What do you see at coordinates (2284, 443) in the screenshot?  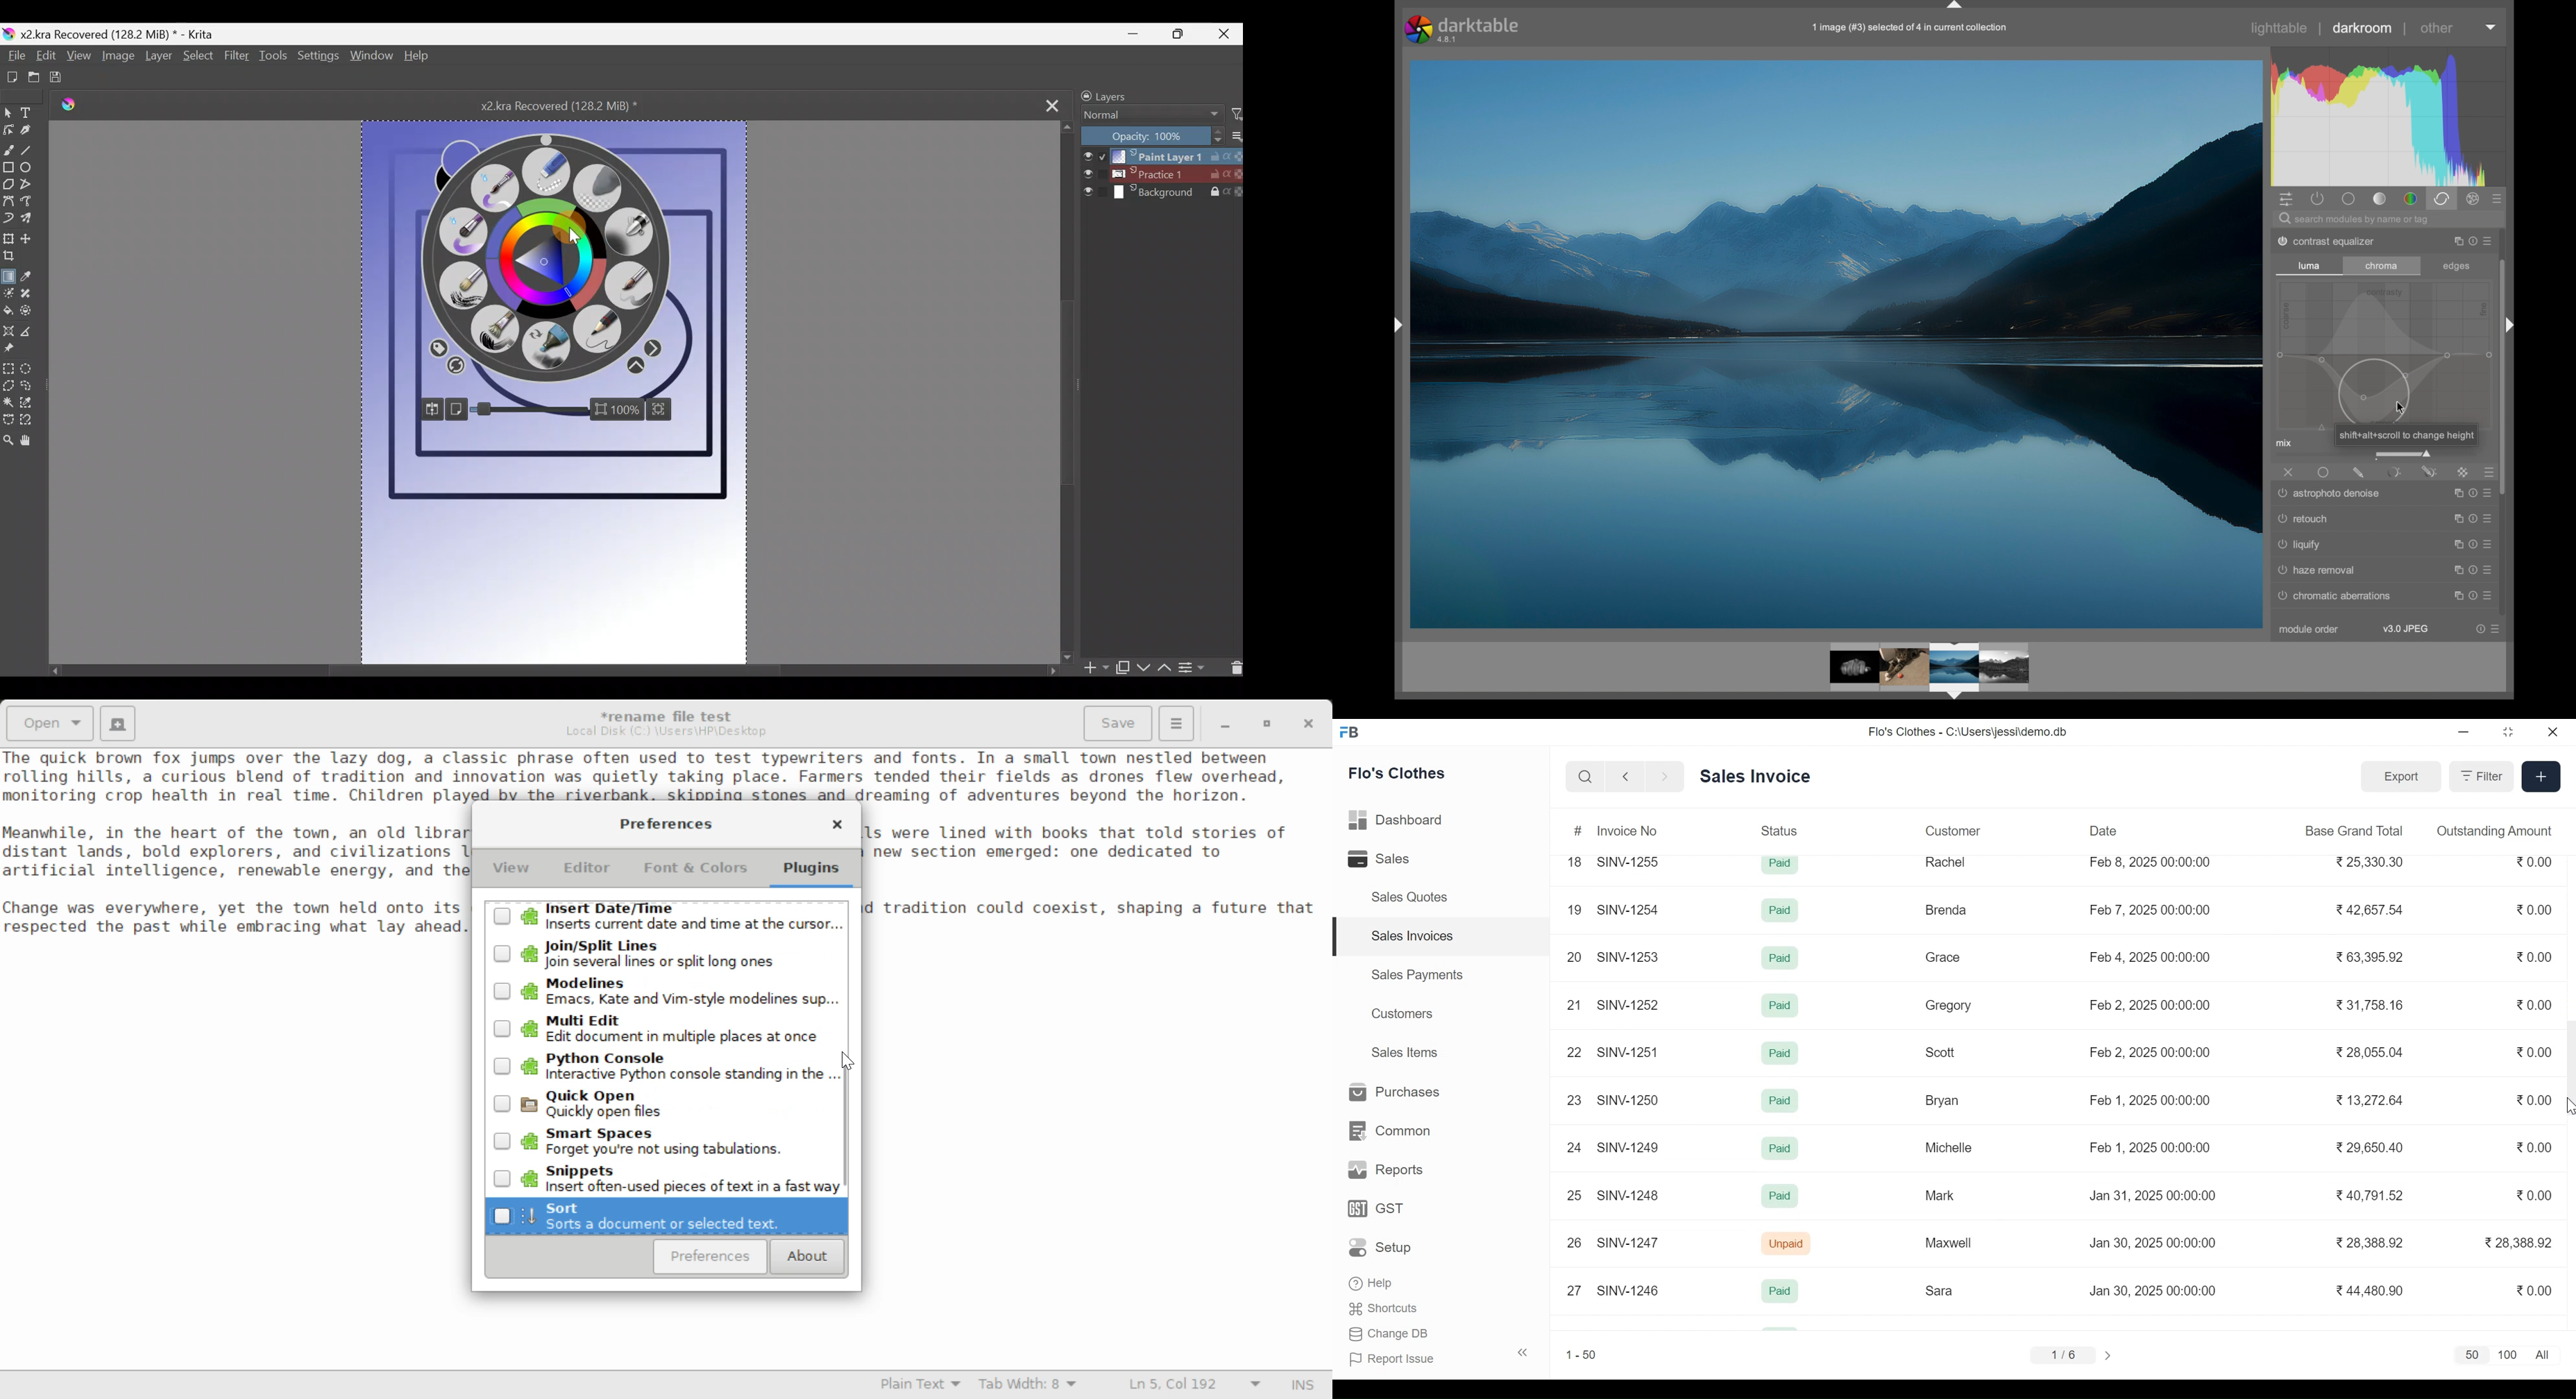 I see `mix` at bounding box center [2284, 443].